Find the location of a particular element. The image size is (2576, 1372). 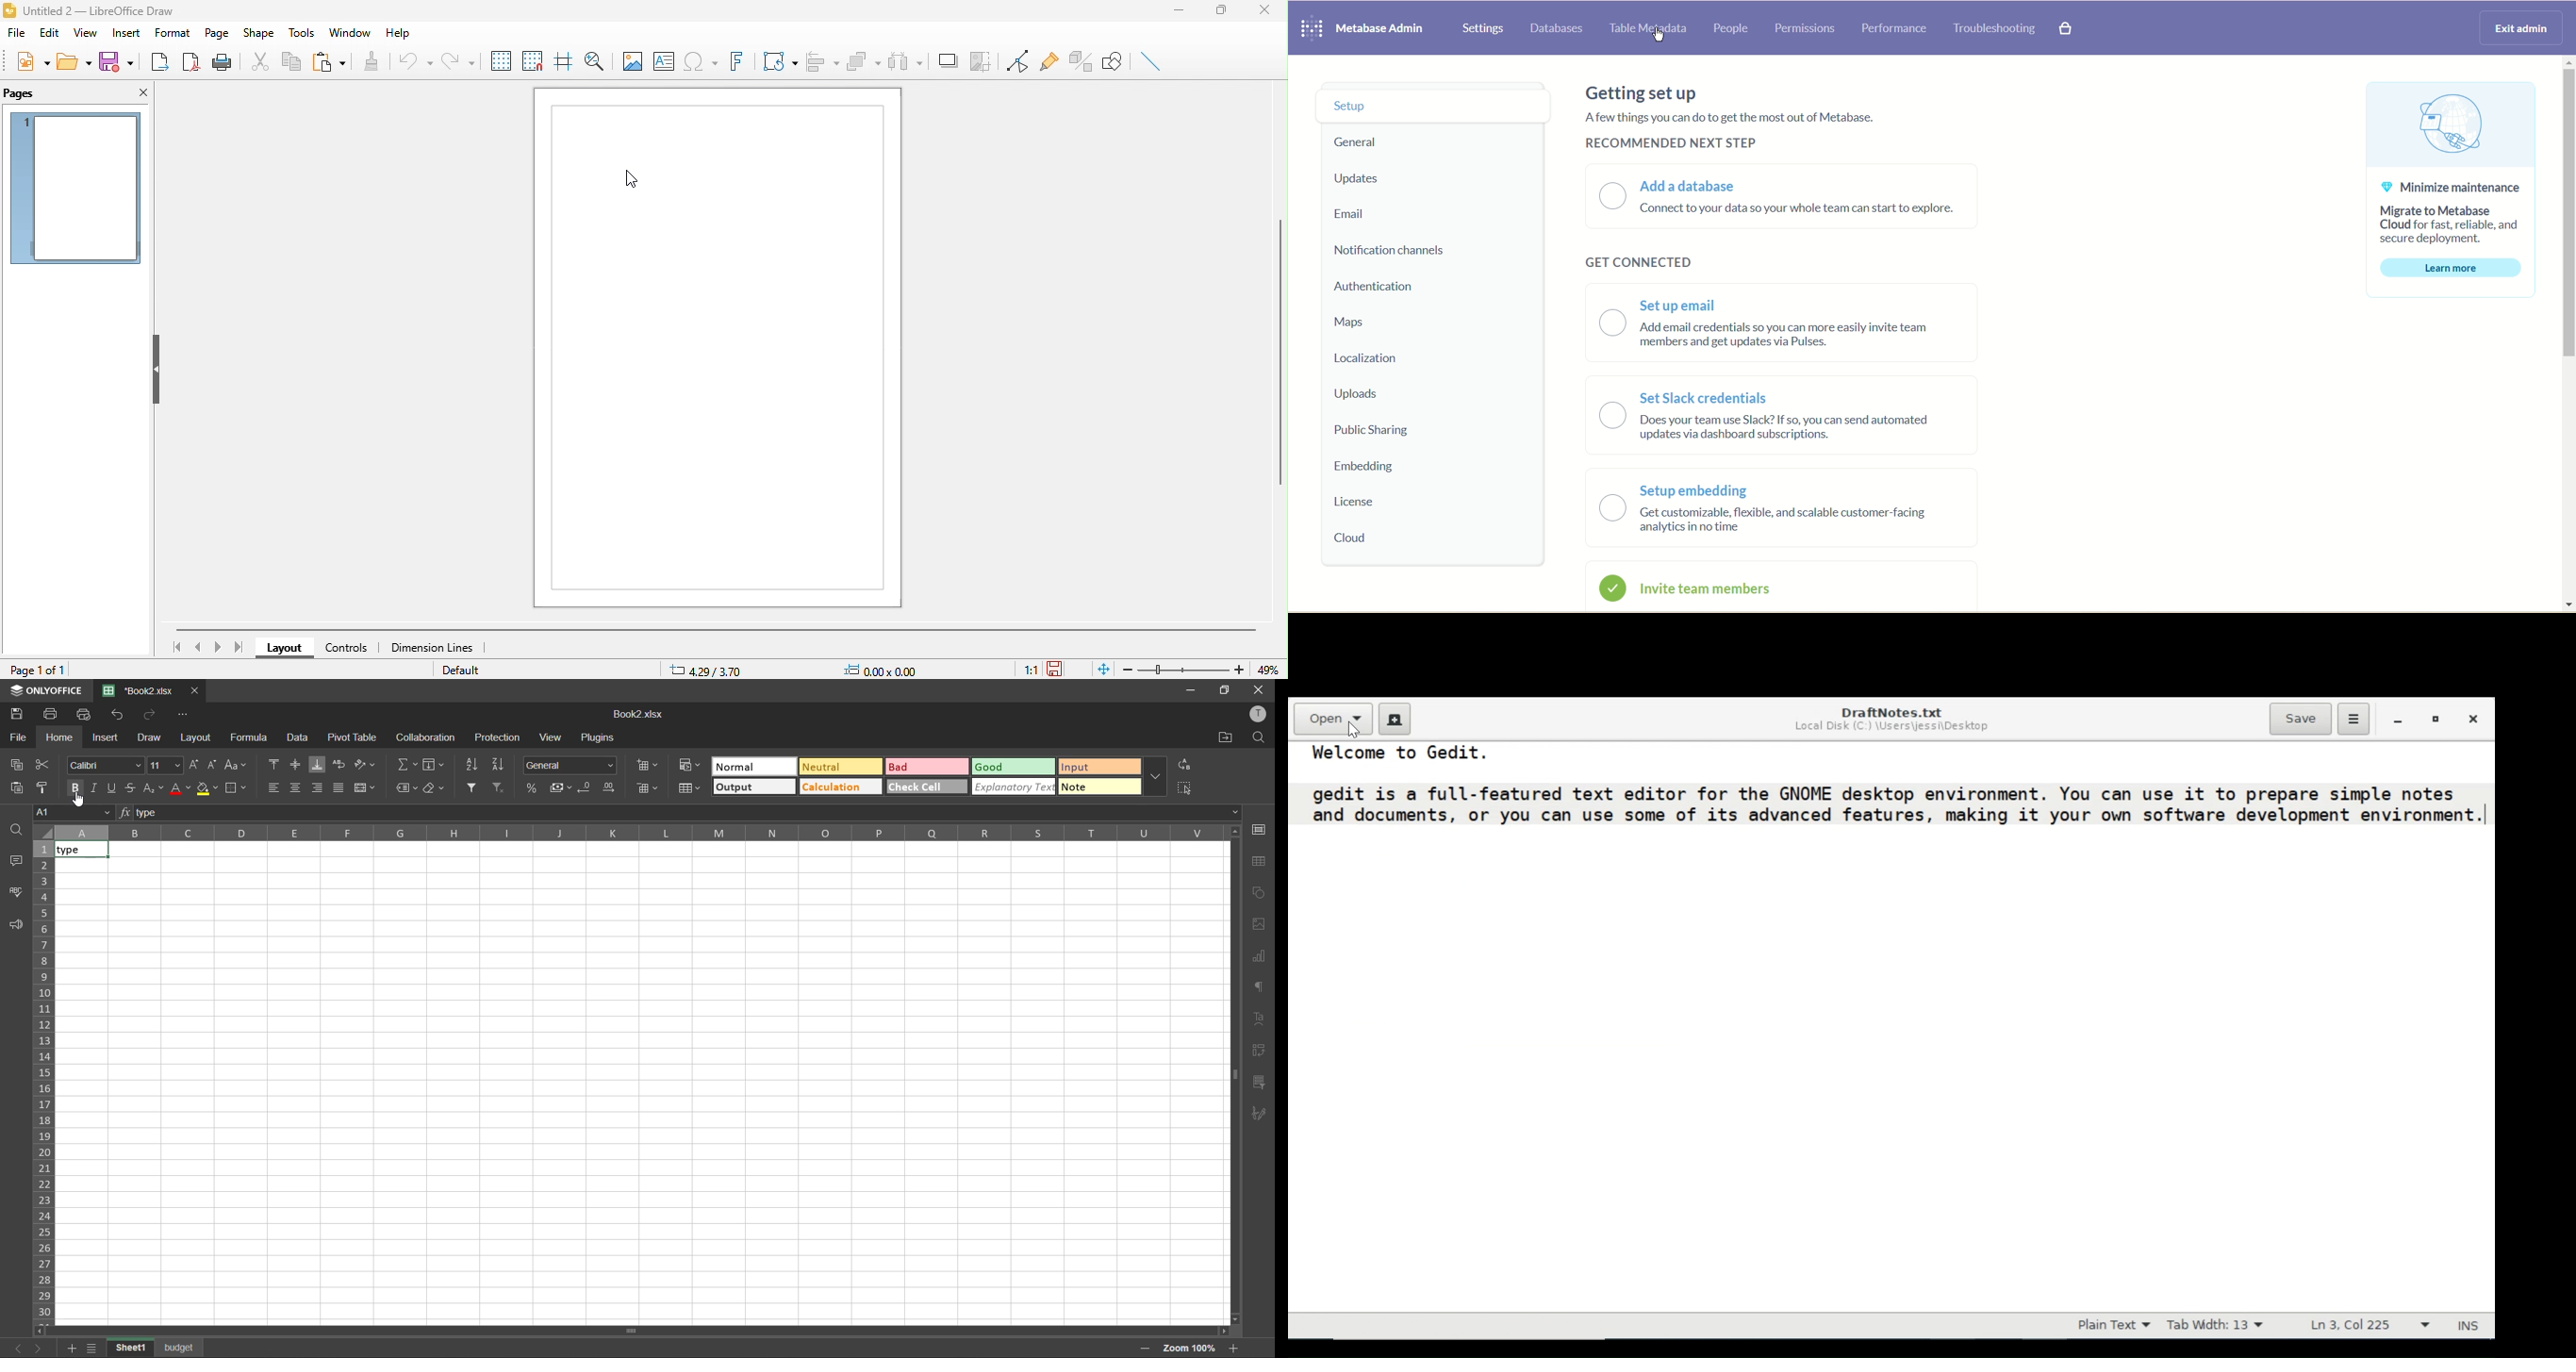

crop image is located at coordinates (982, 59).